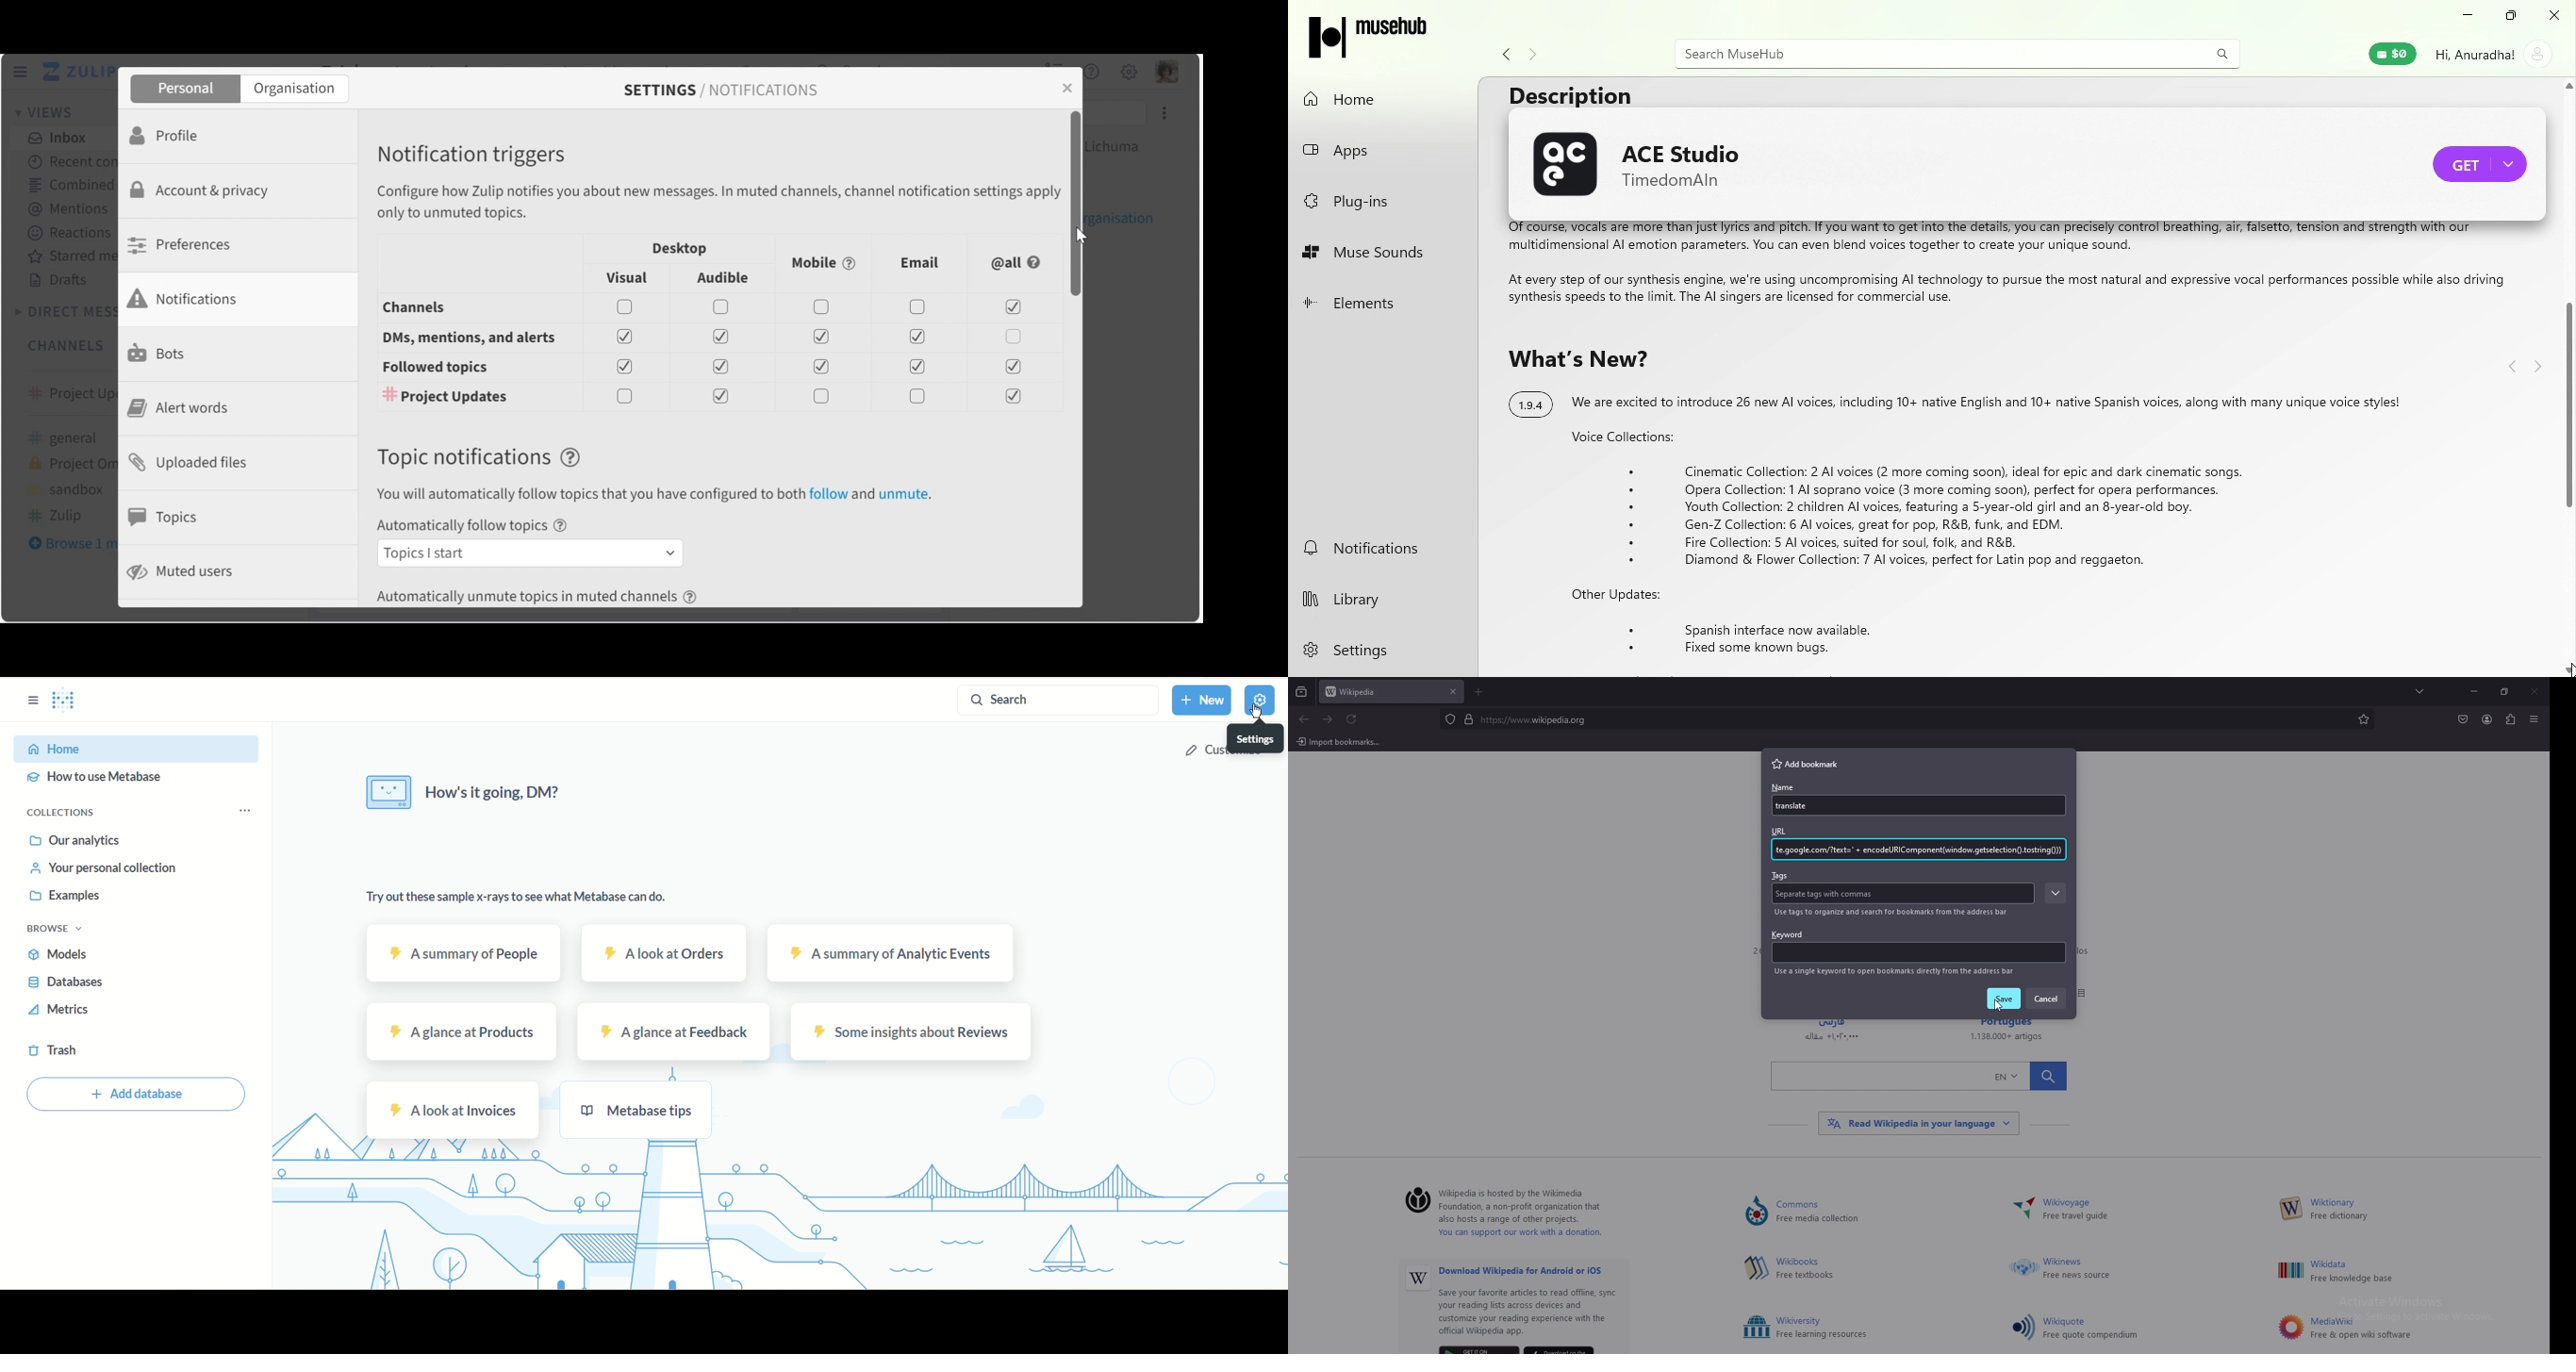  I want to click on expand, so click(2054, 894).